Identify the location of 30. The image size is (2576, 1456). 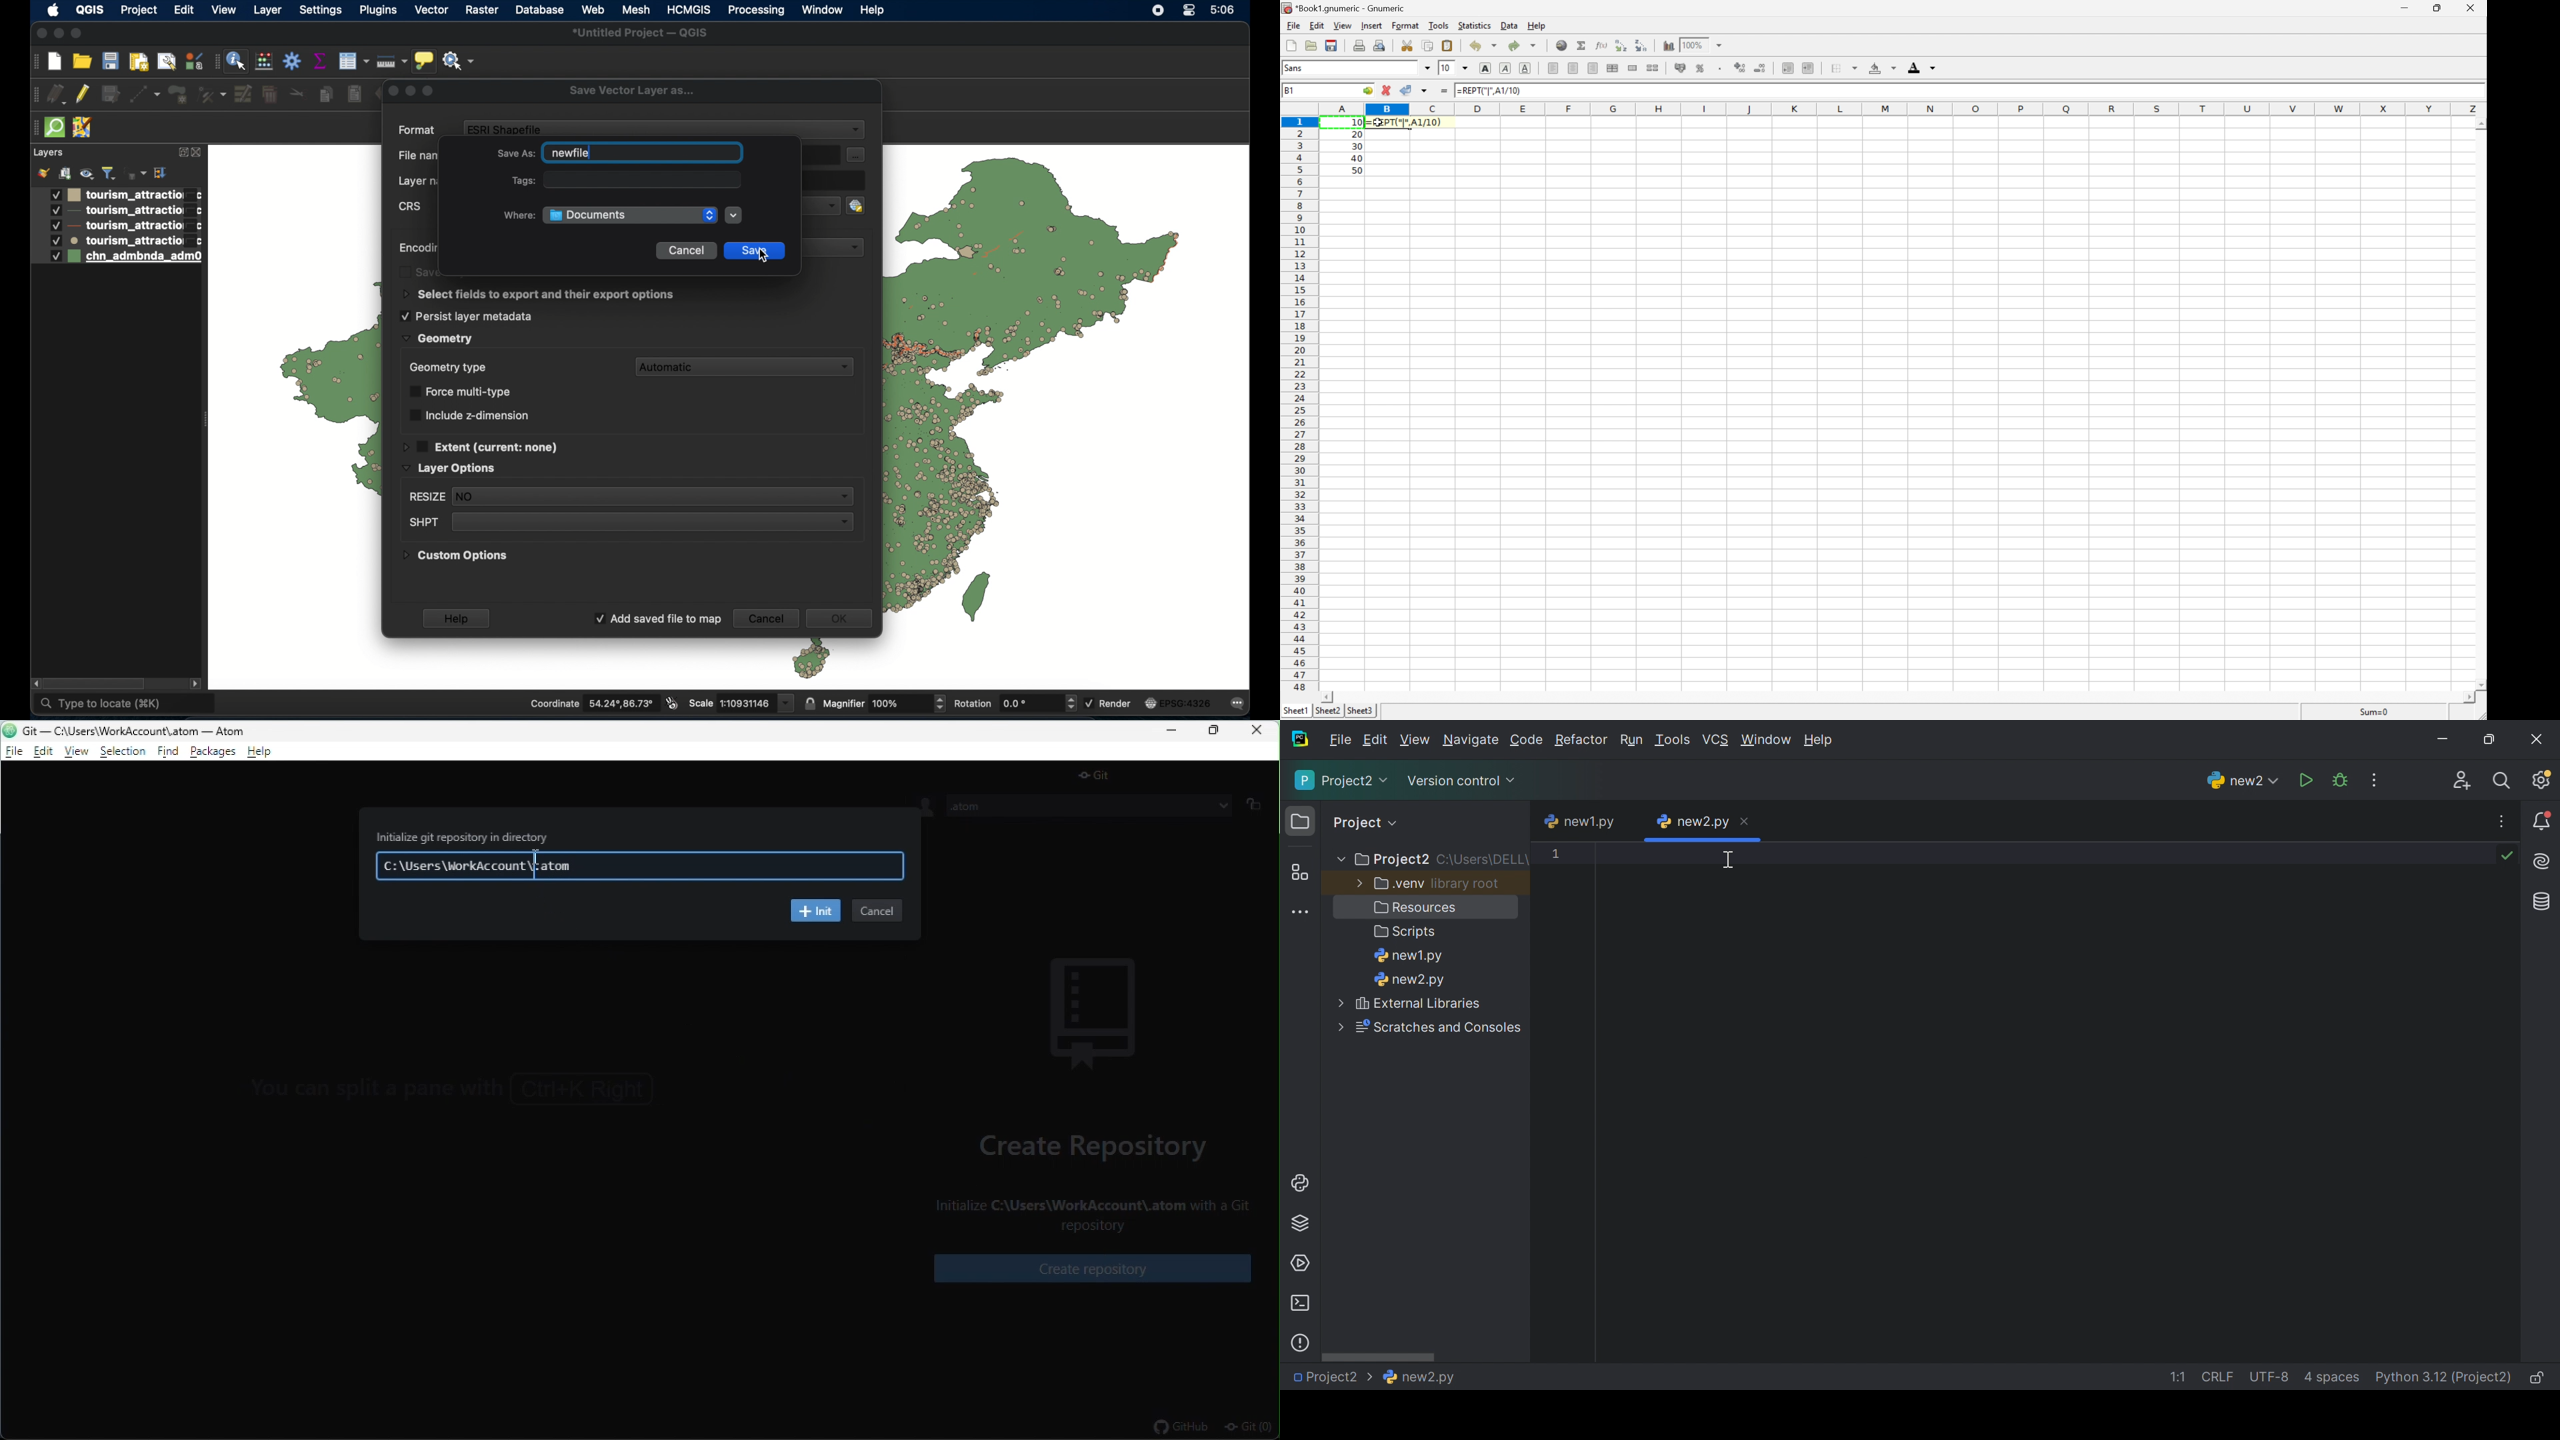
(1358, 146).